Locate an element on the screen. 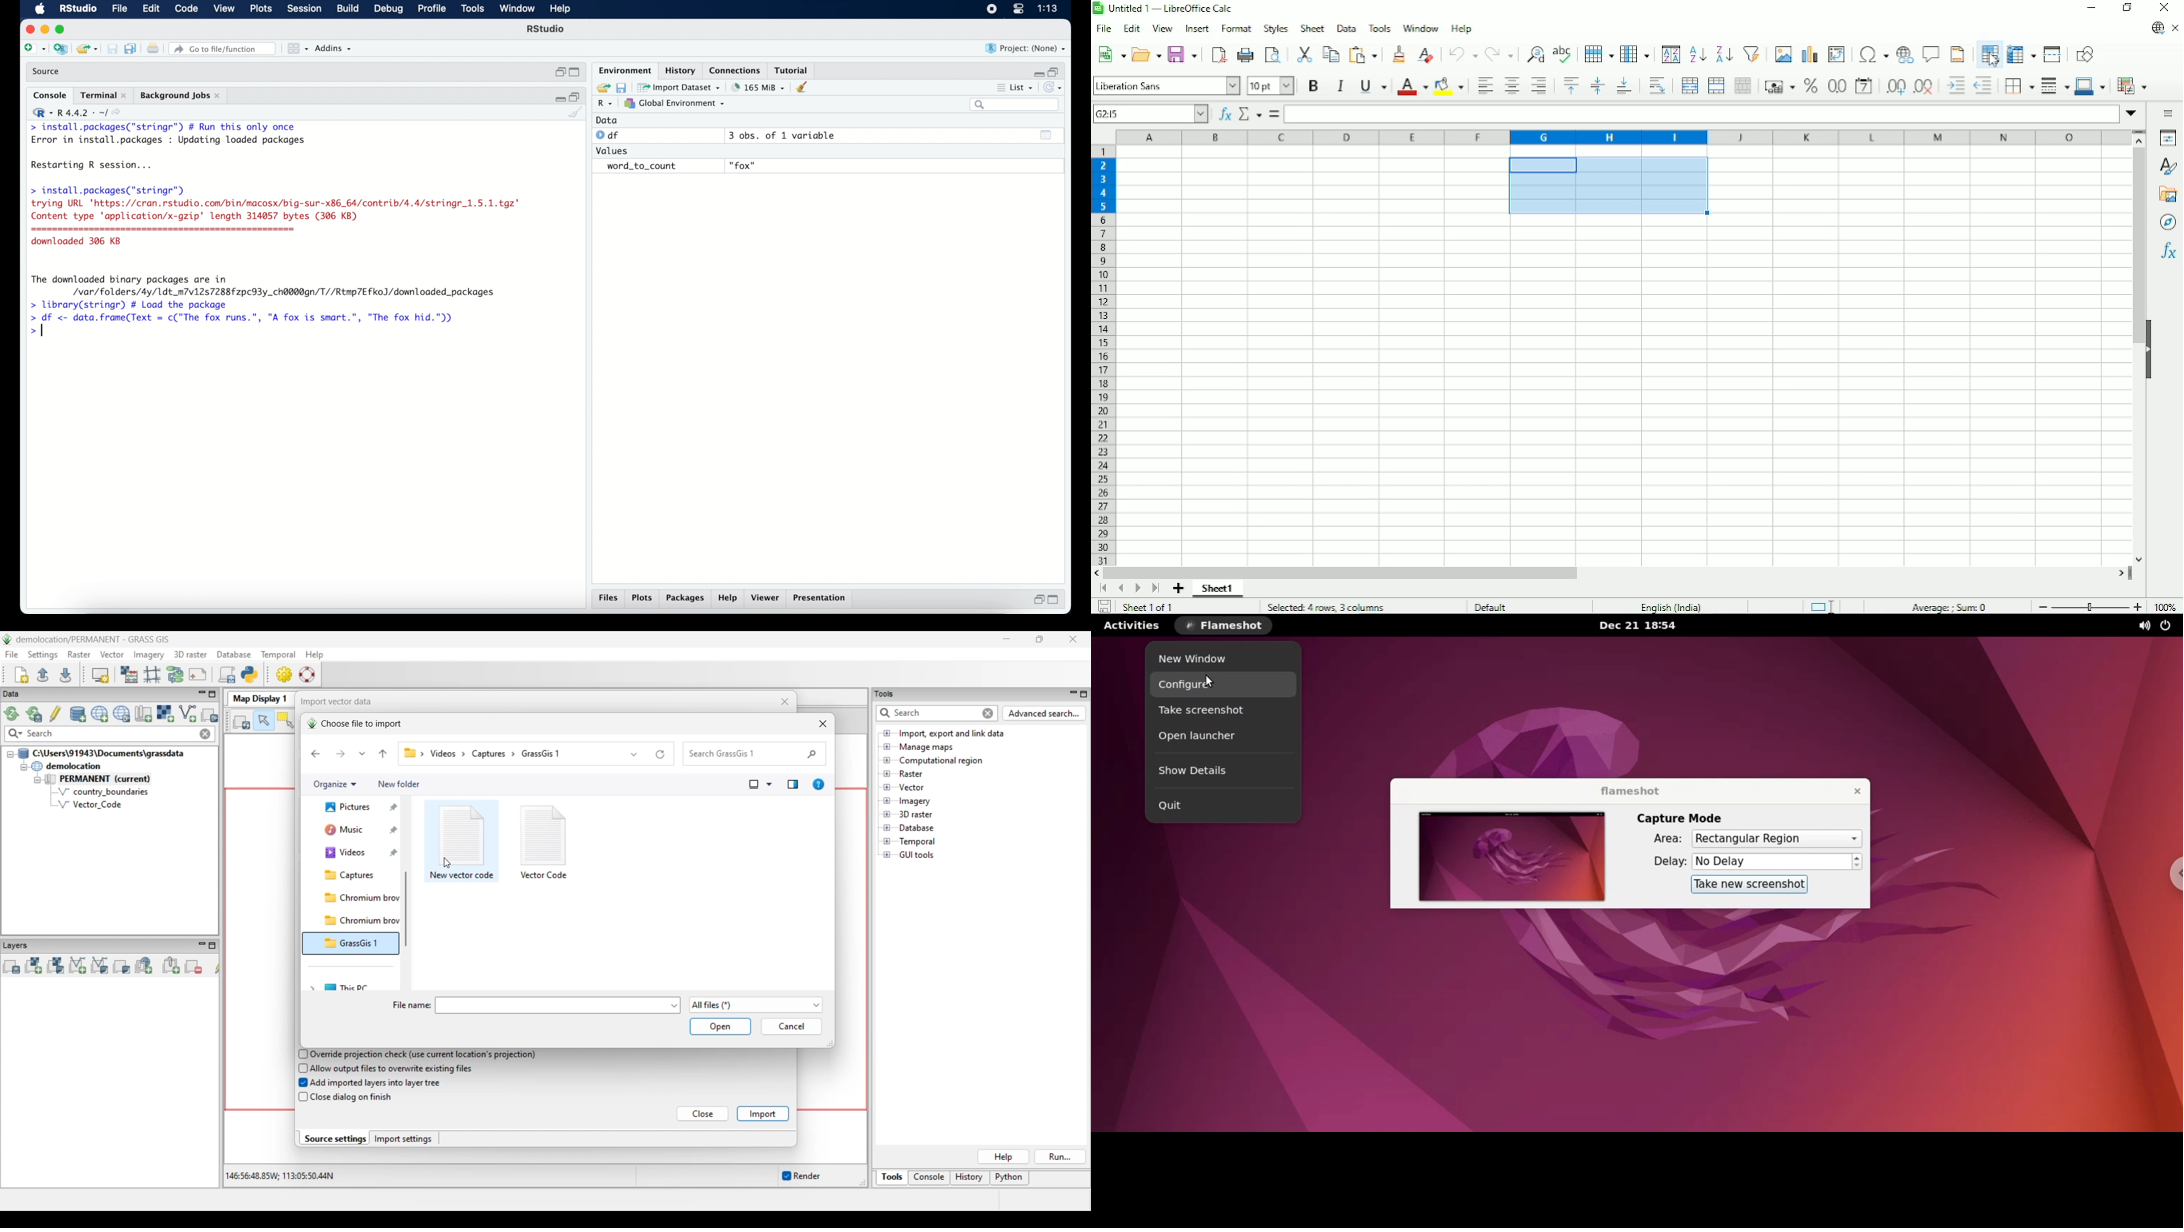 This screenshot has width=2184, height=1232. print is located at coordinates (153, 49).